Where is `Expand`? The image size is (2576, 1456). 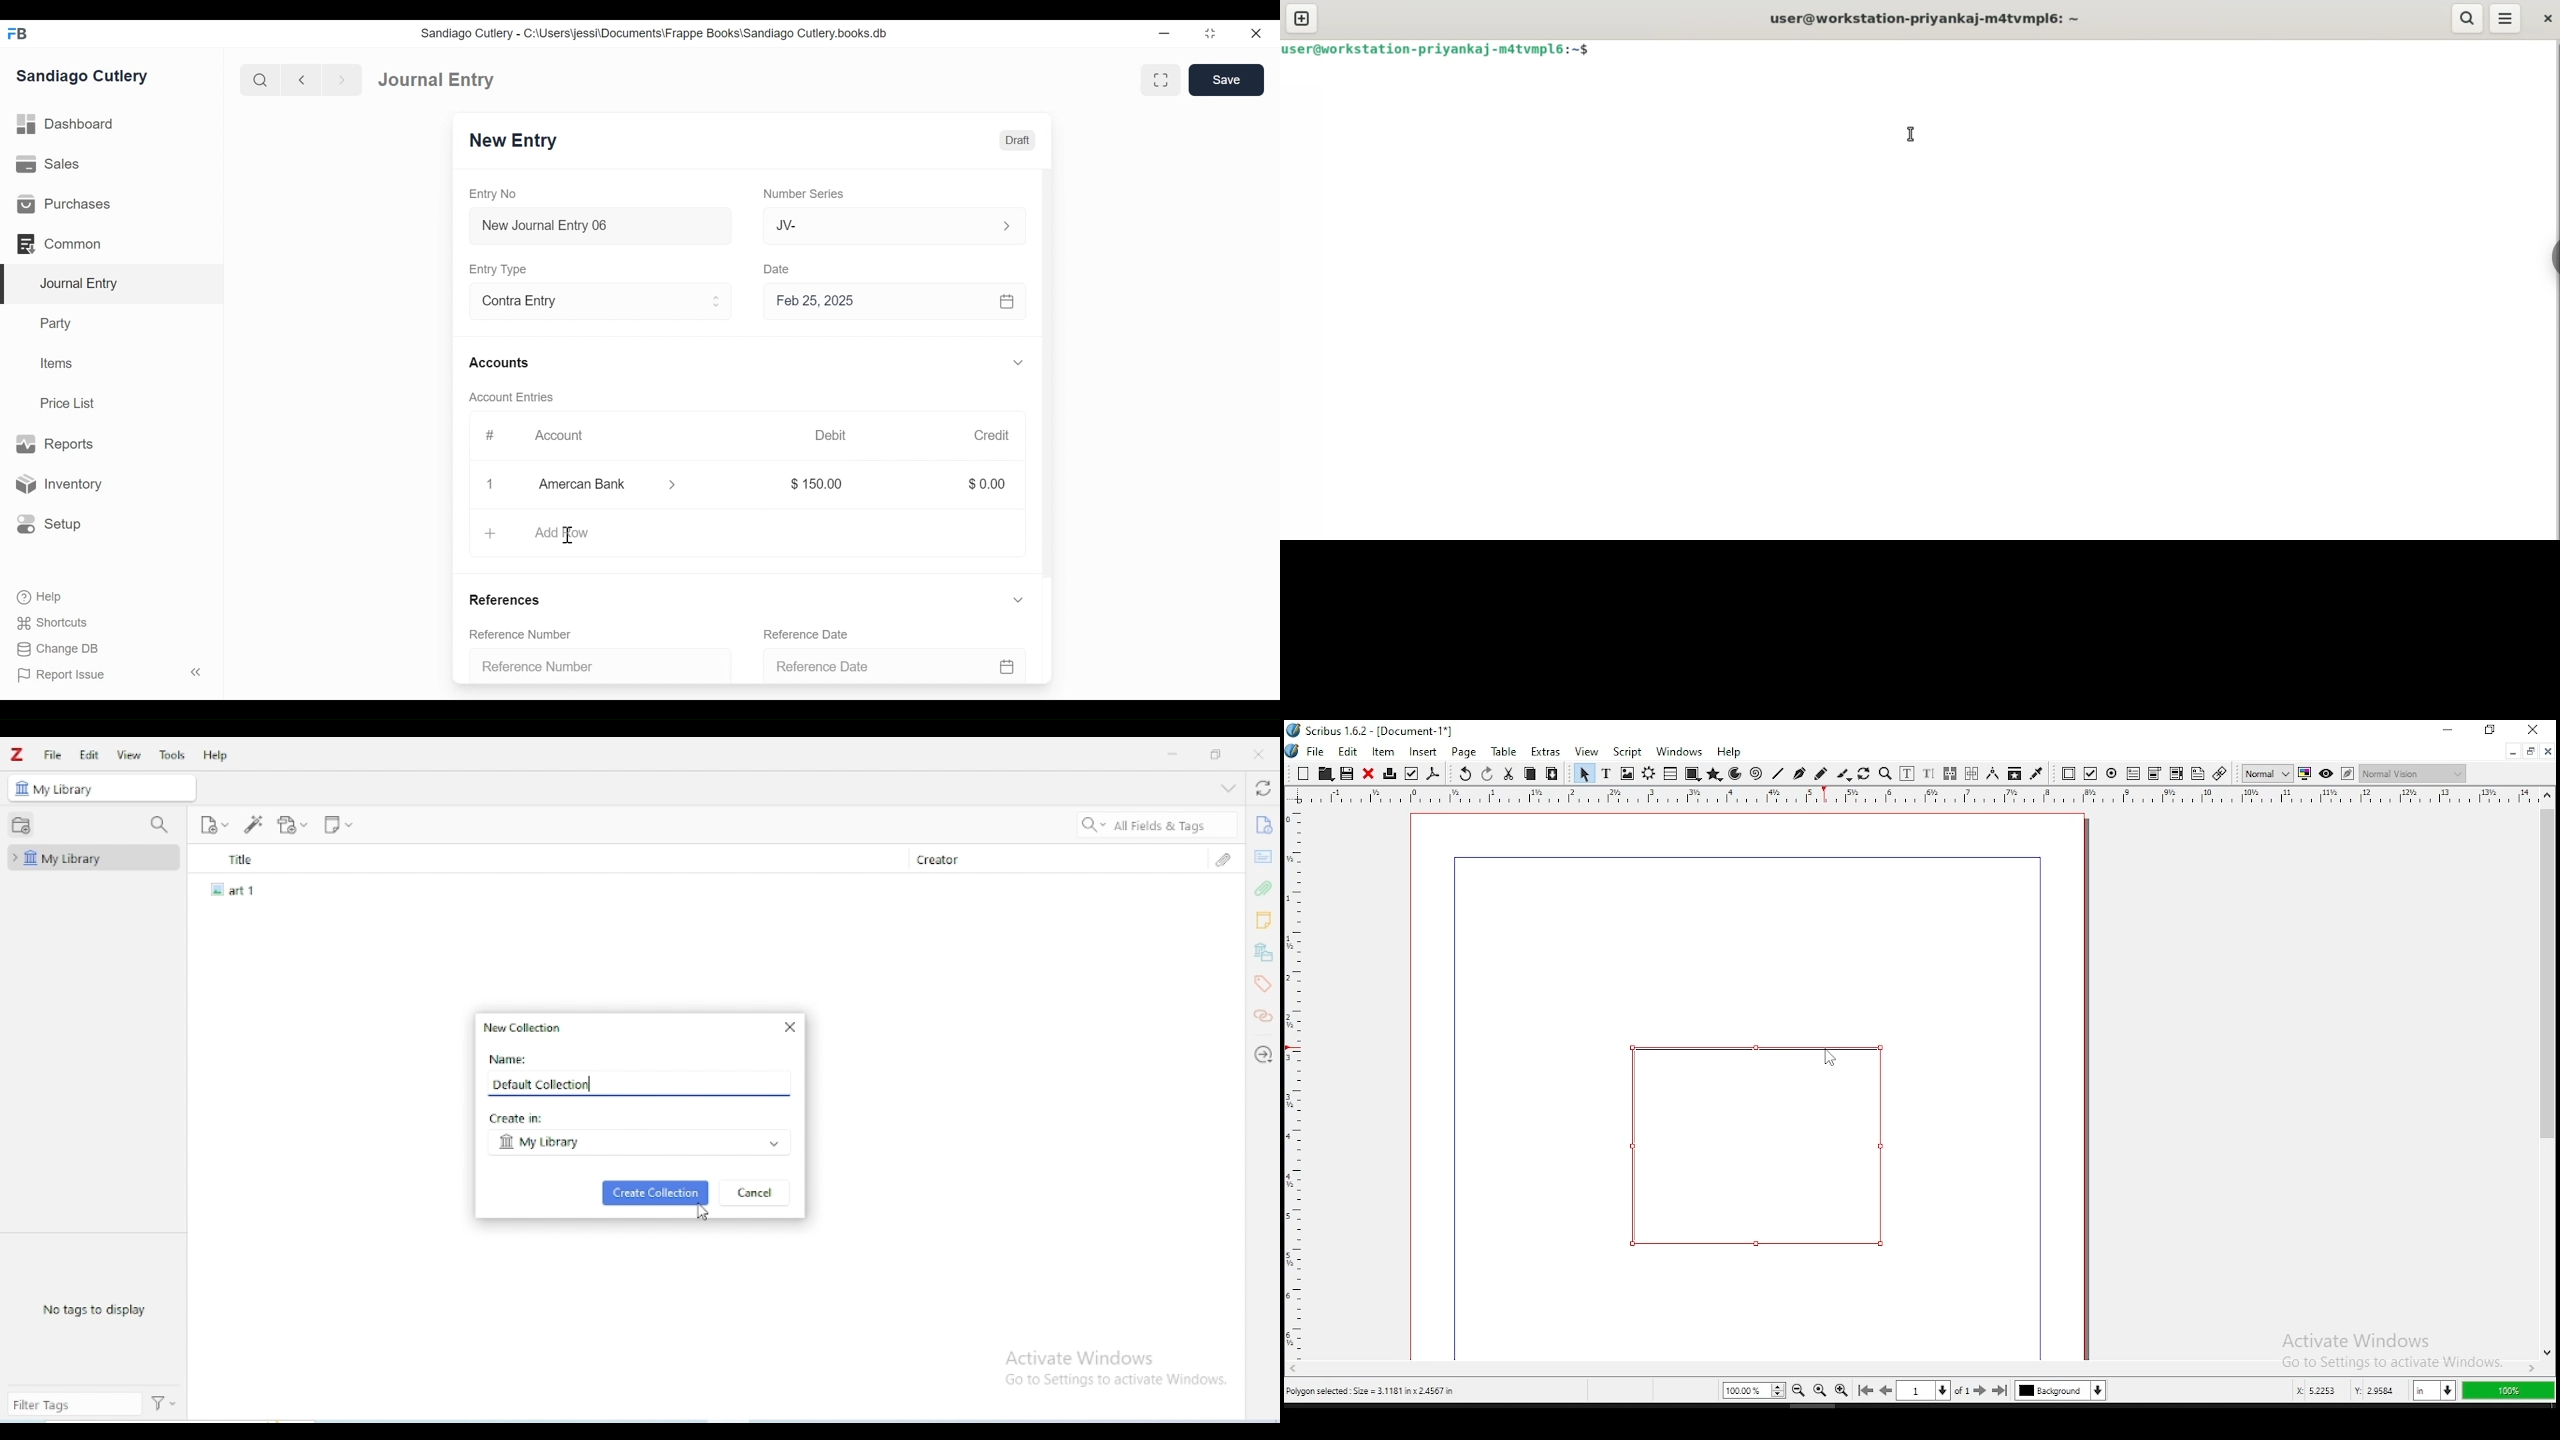 Expand is located at coordinates (717, 301).